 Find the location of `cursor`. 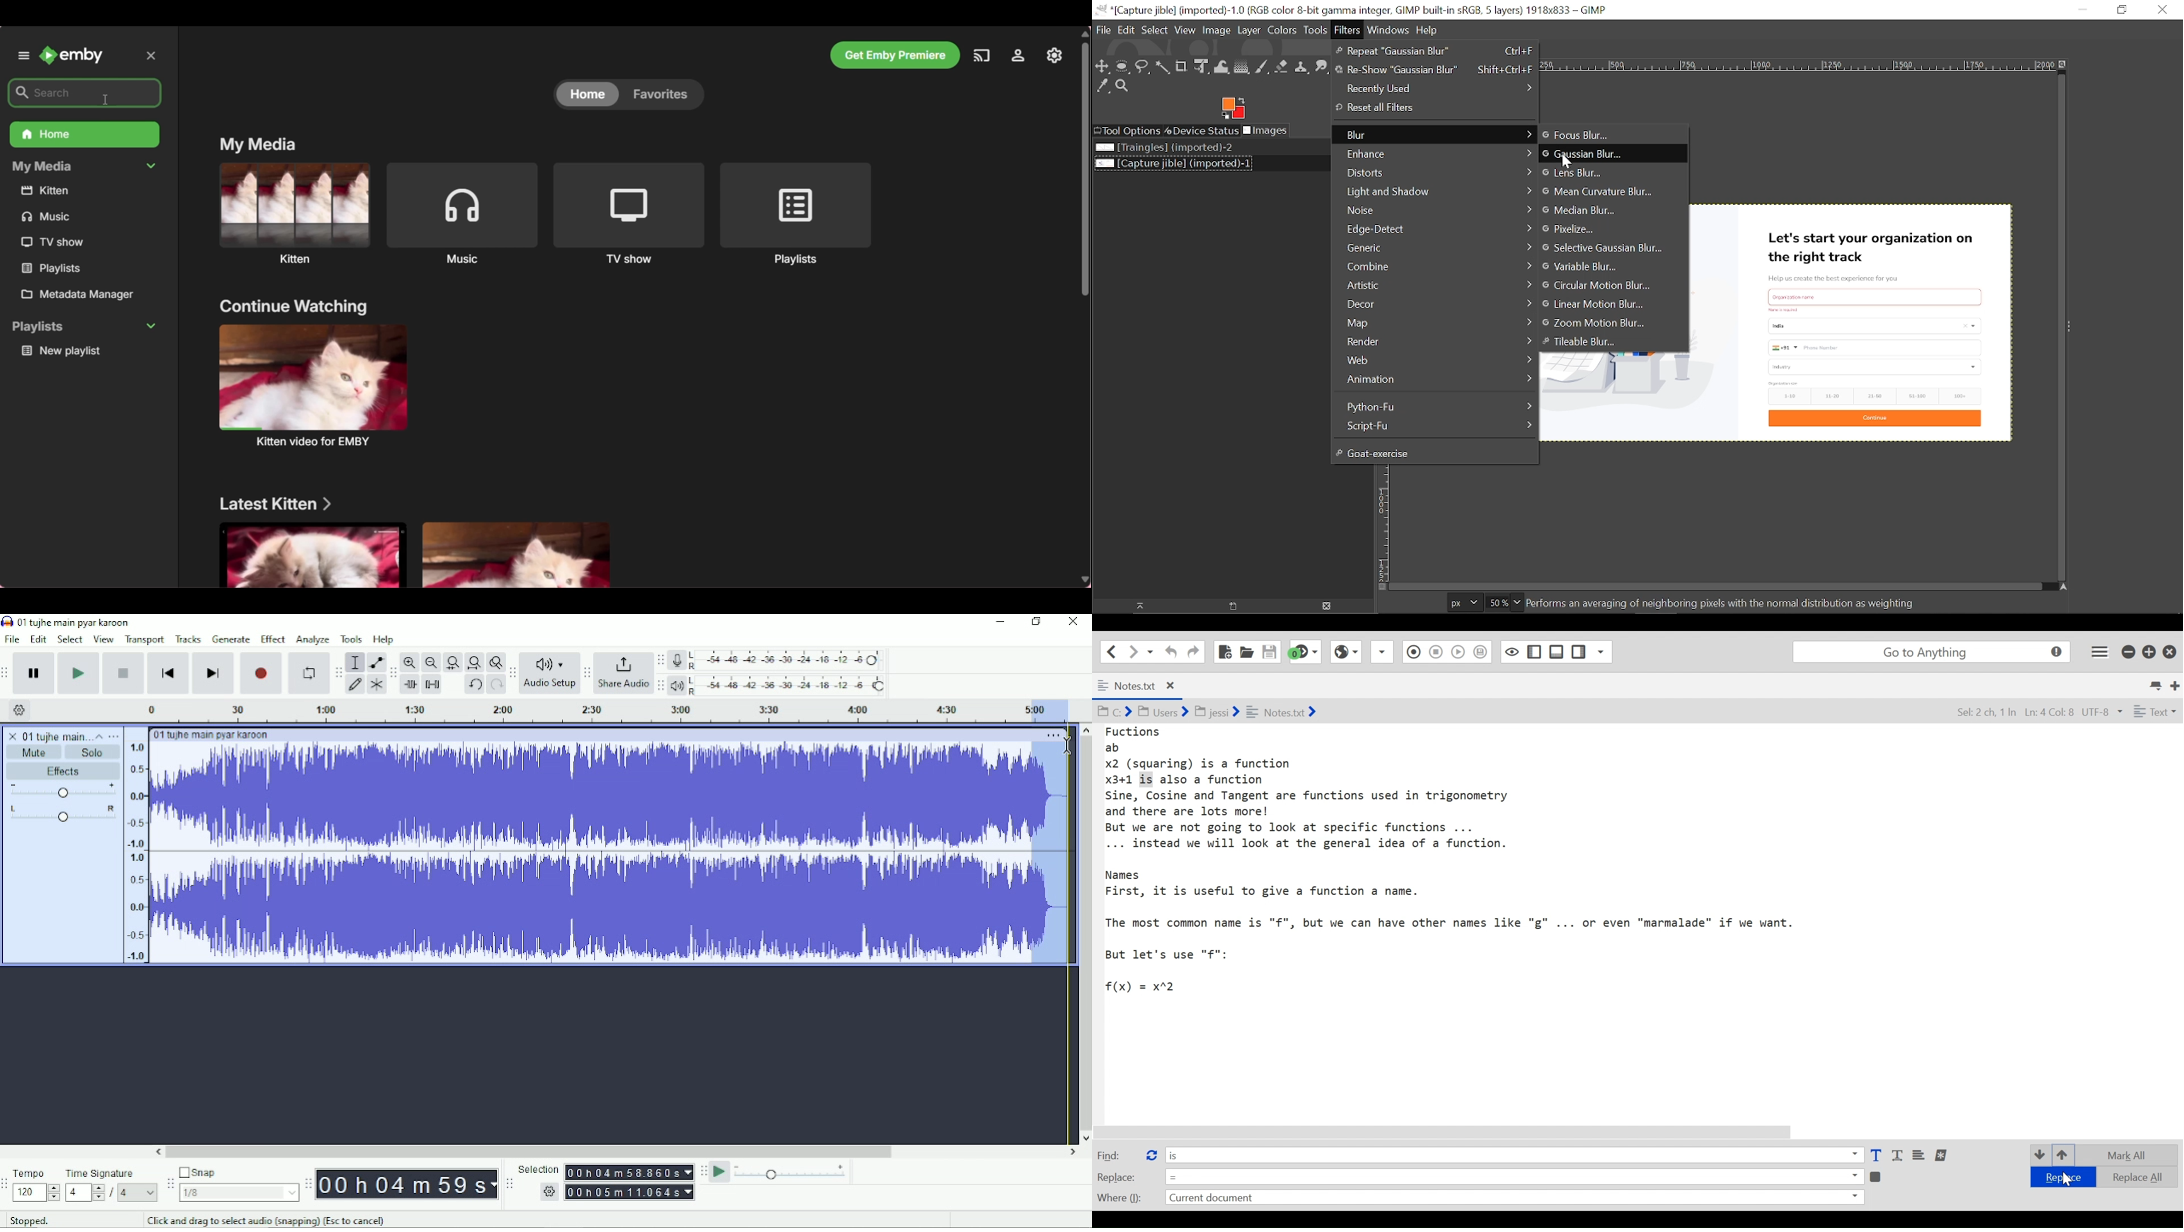

cursor is located at coordinates (1064, 742).